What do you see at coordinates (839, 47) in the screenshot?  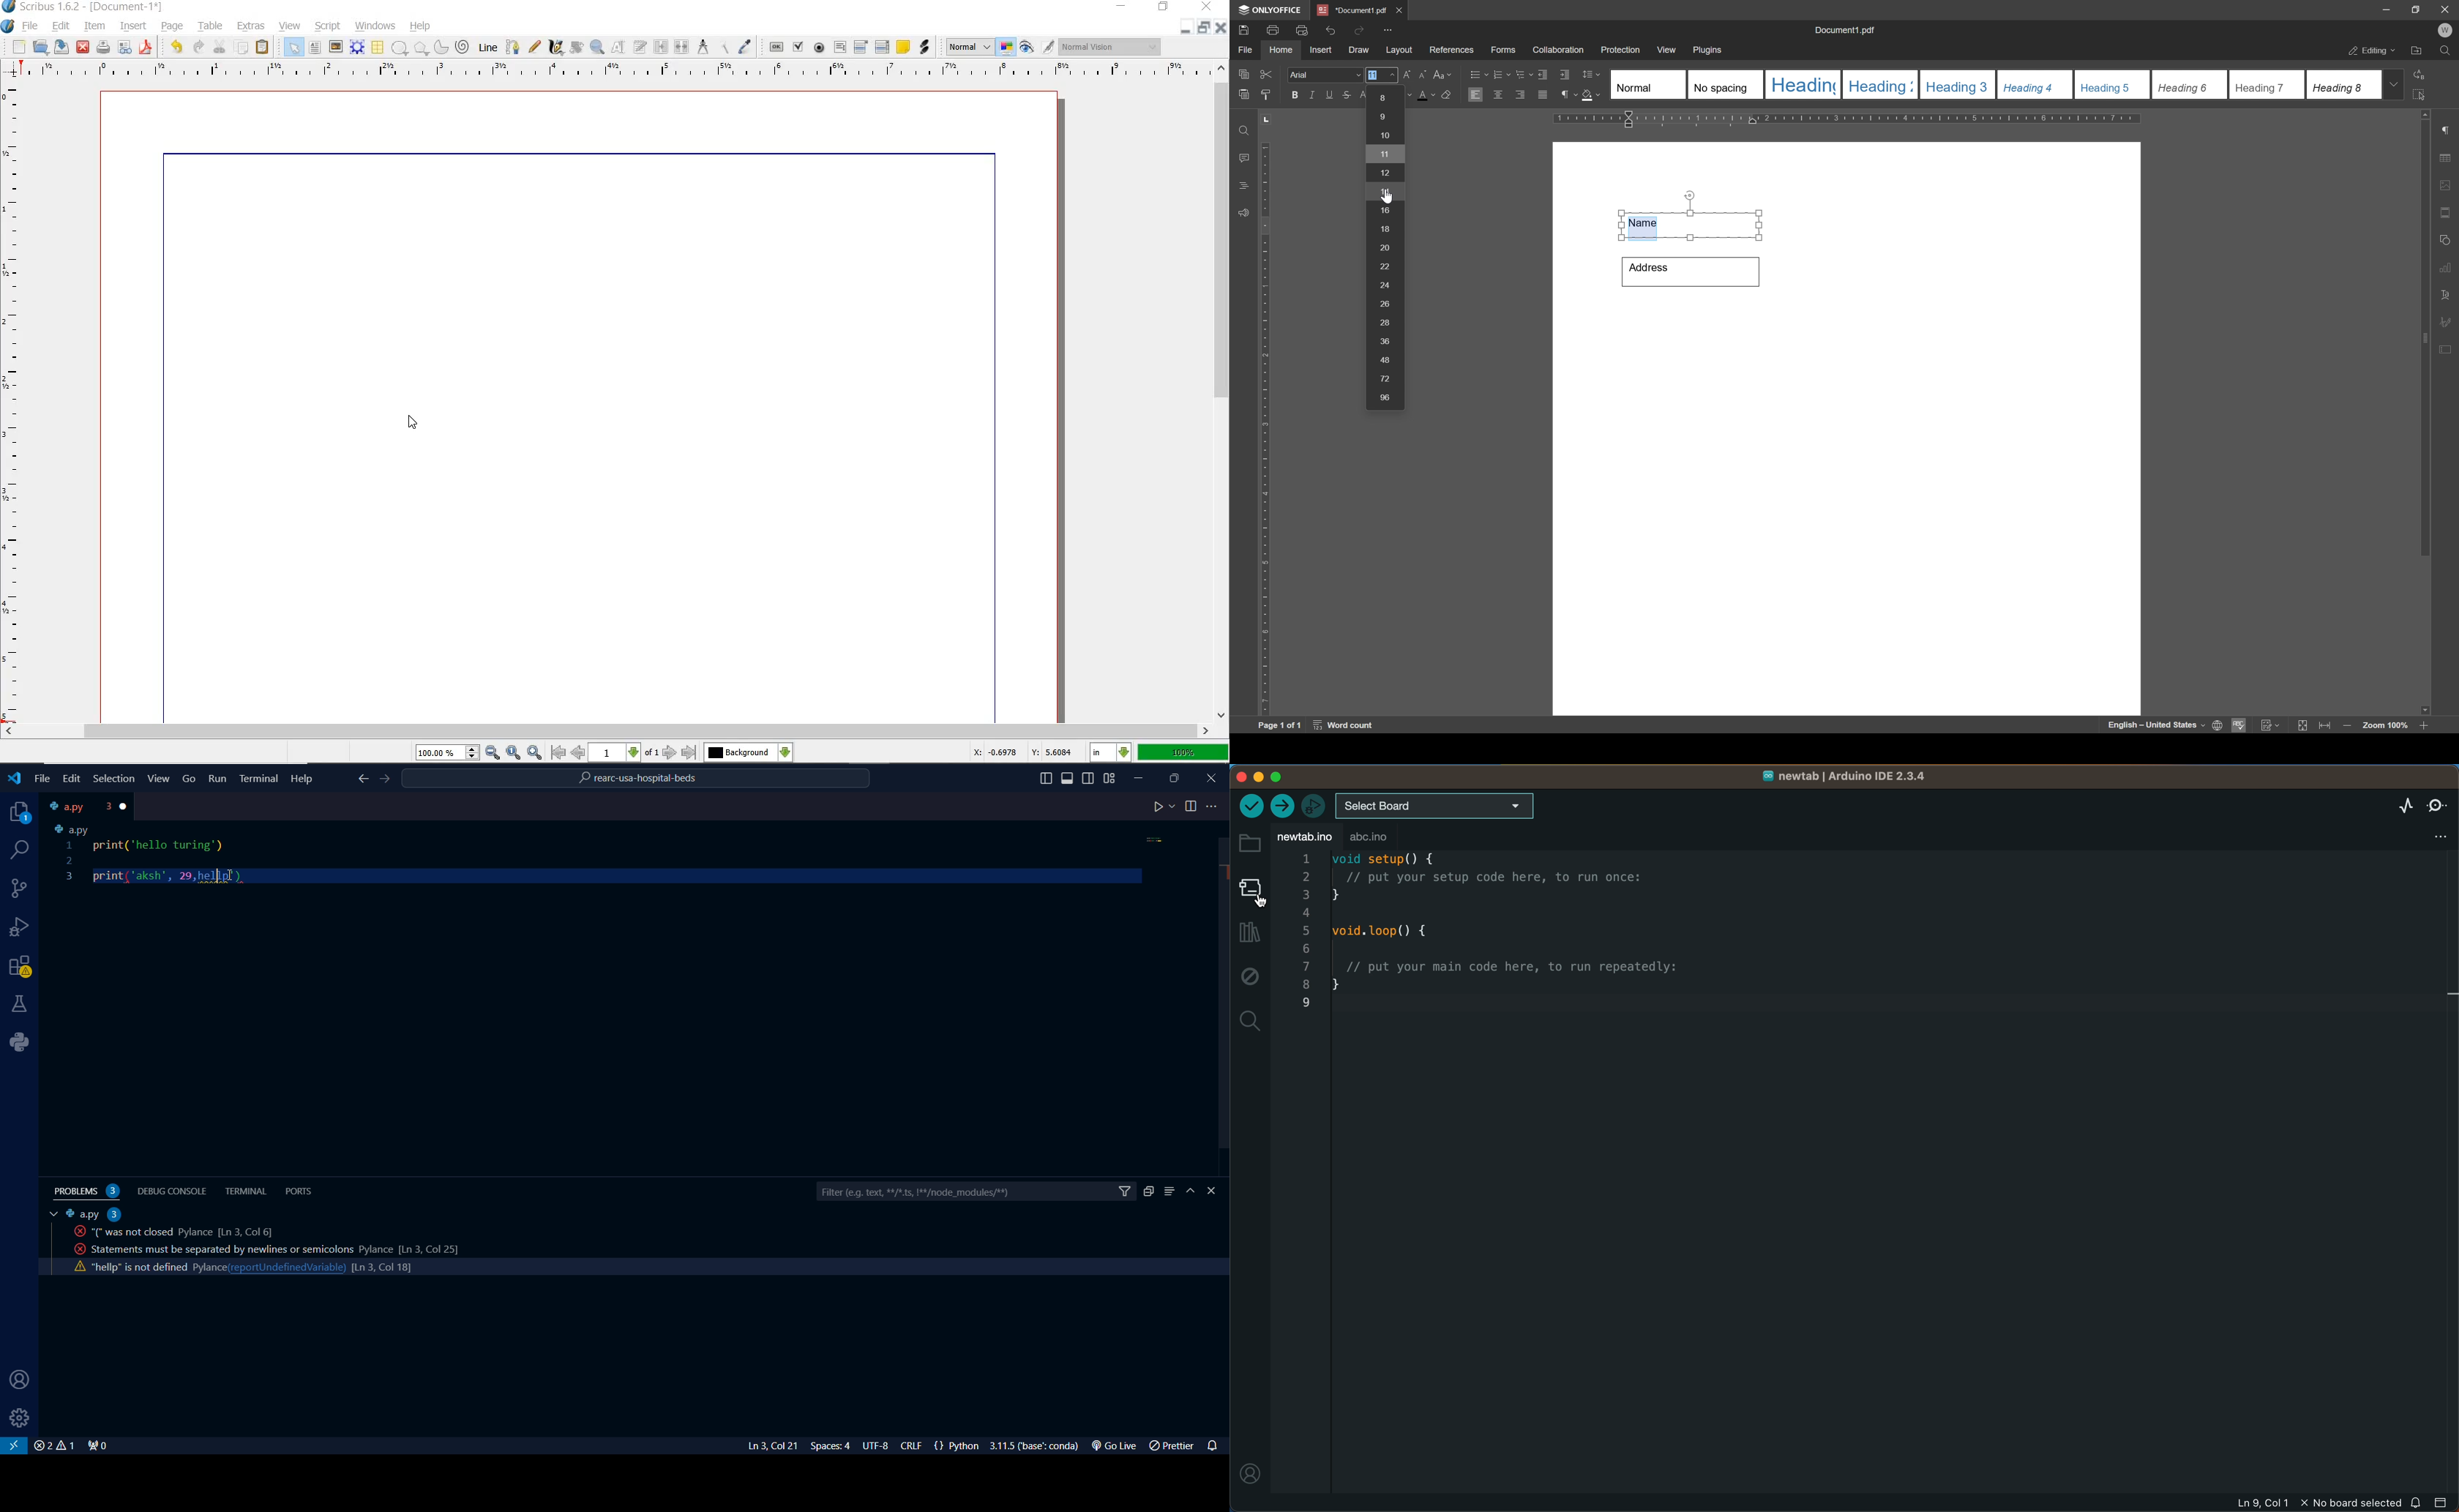 I see `PDF TEXT FIELD` at bounding box center [839, 47].